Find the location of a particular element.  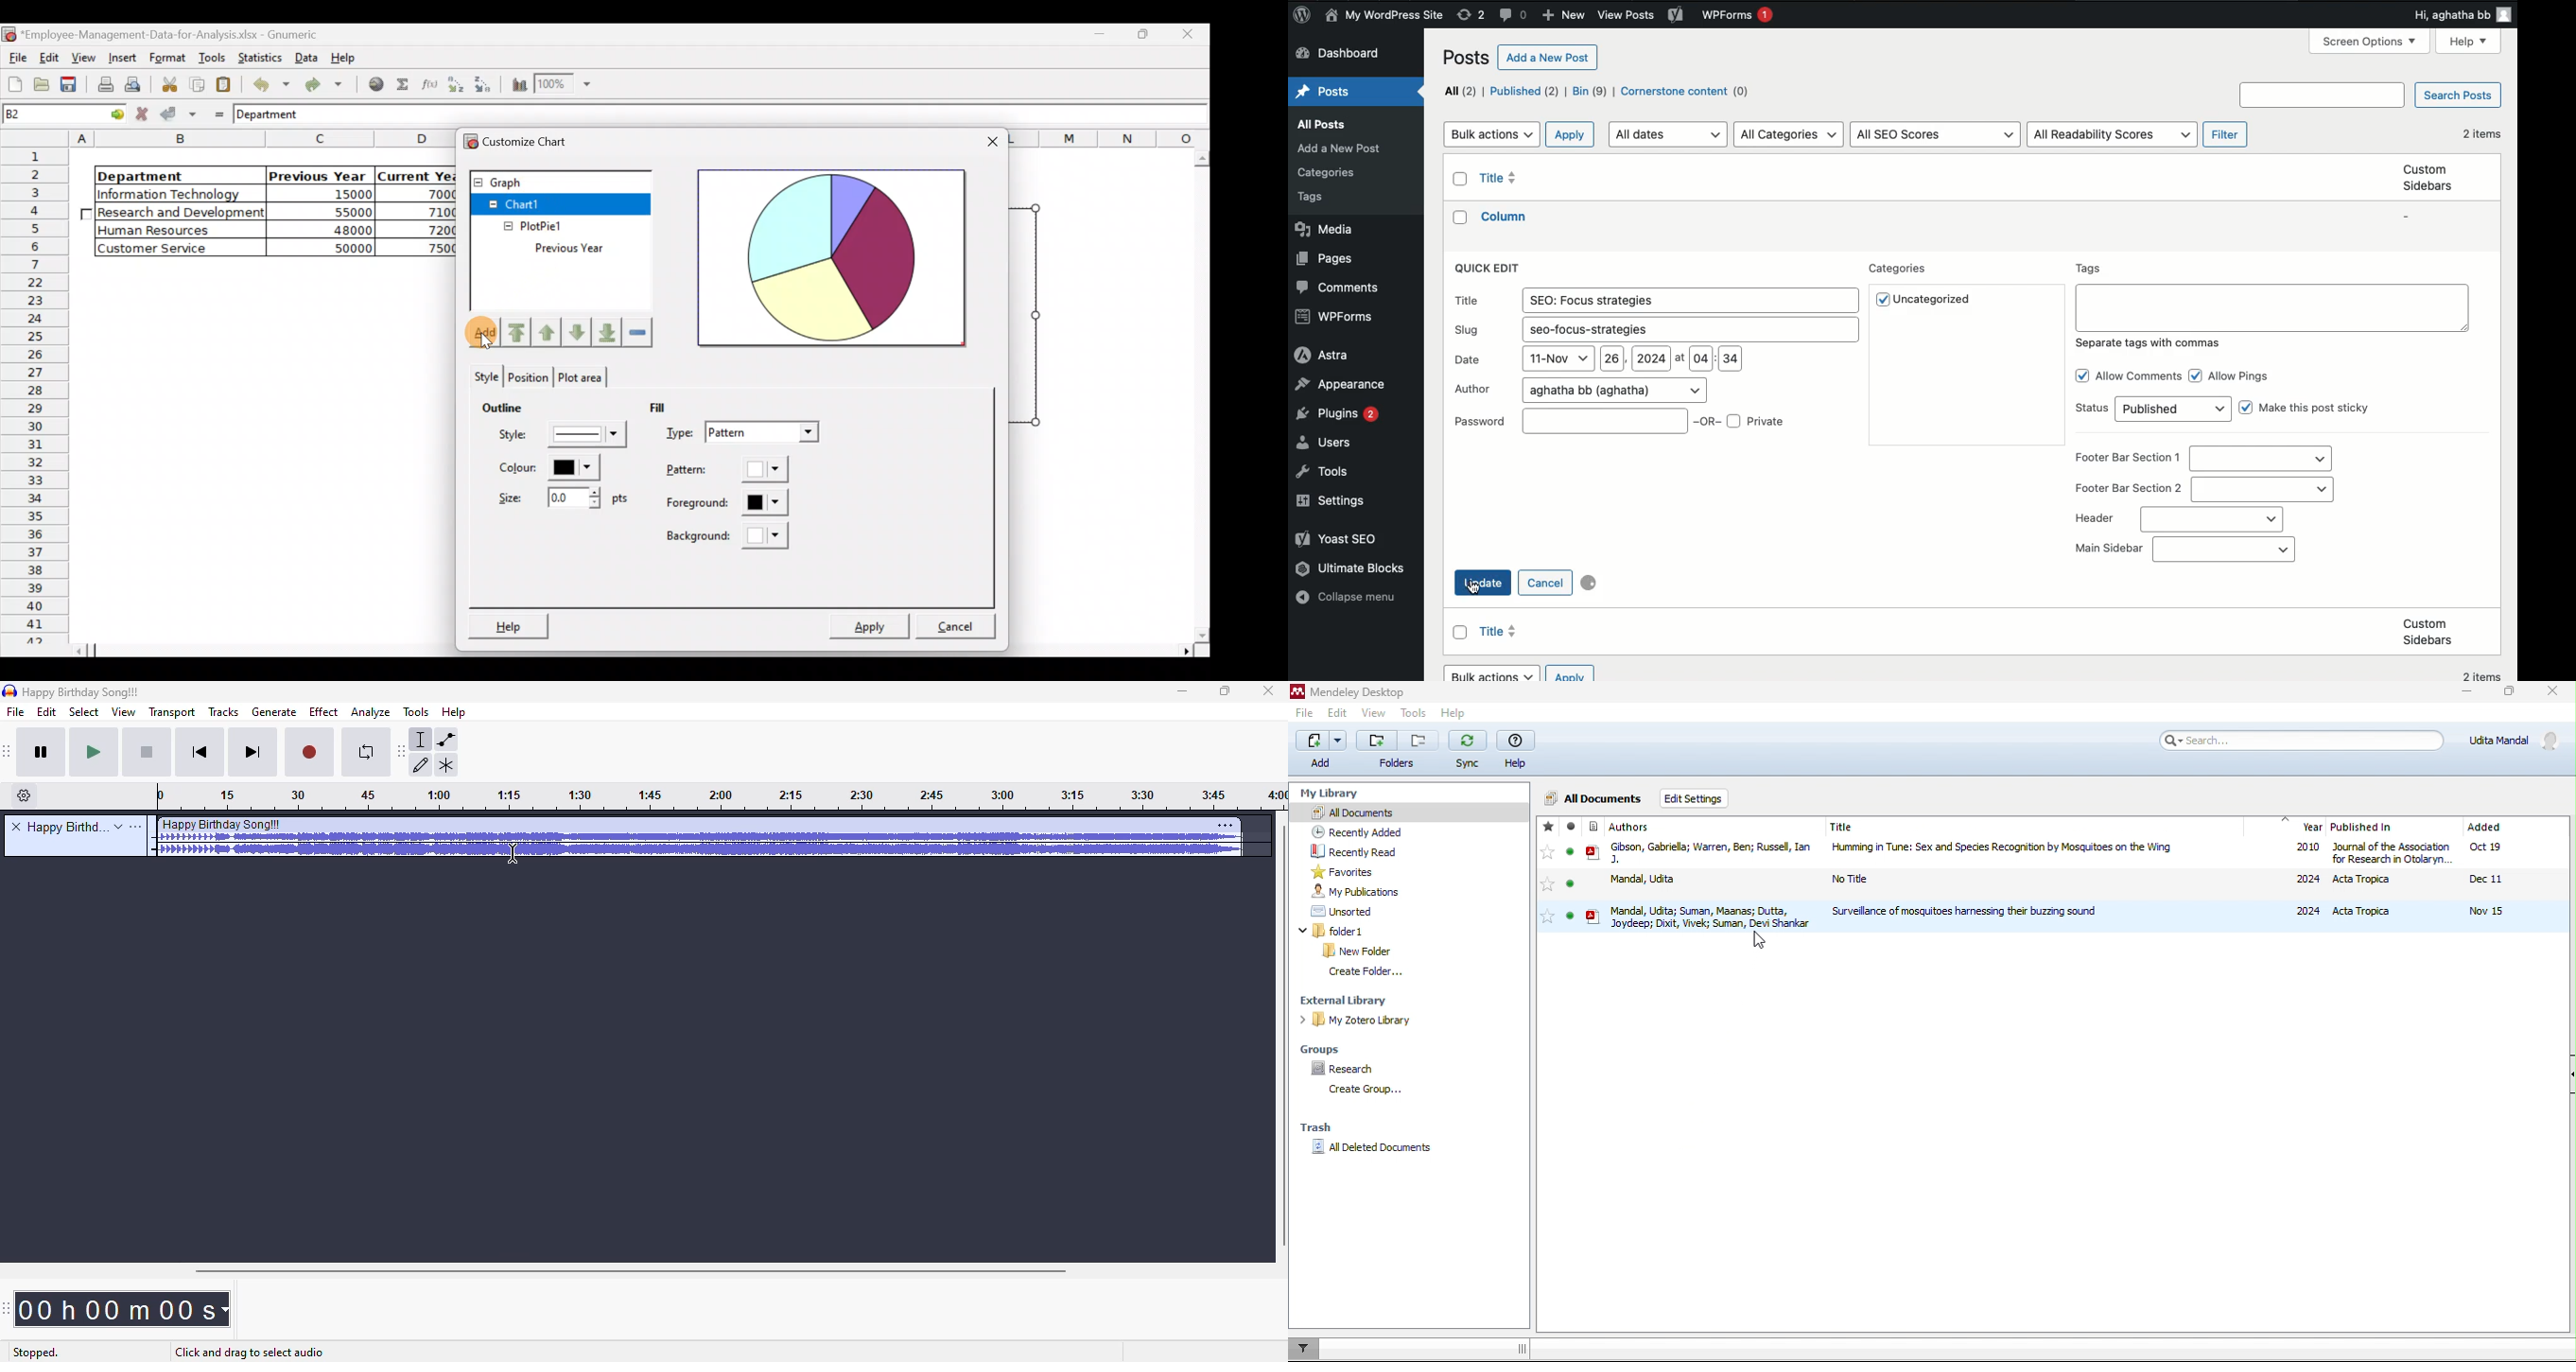

Author is located at coordinates (1474, 389).